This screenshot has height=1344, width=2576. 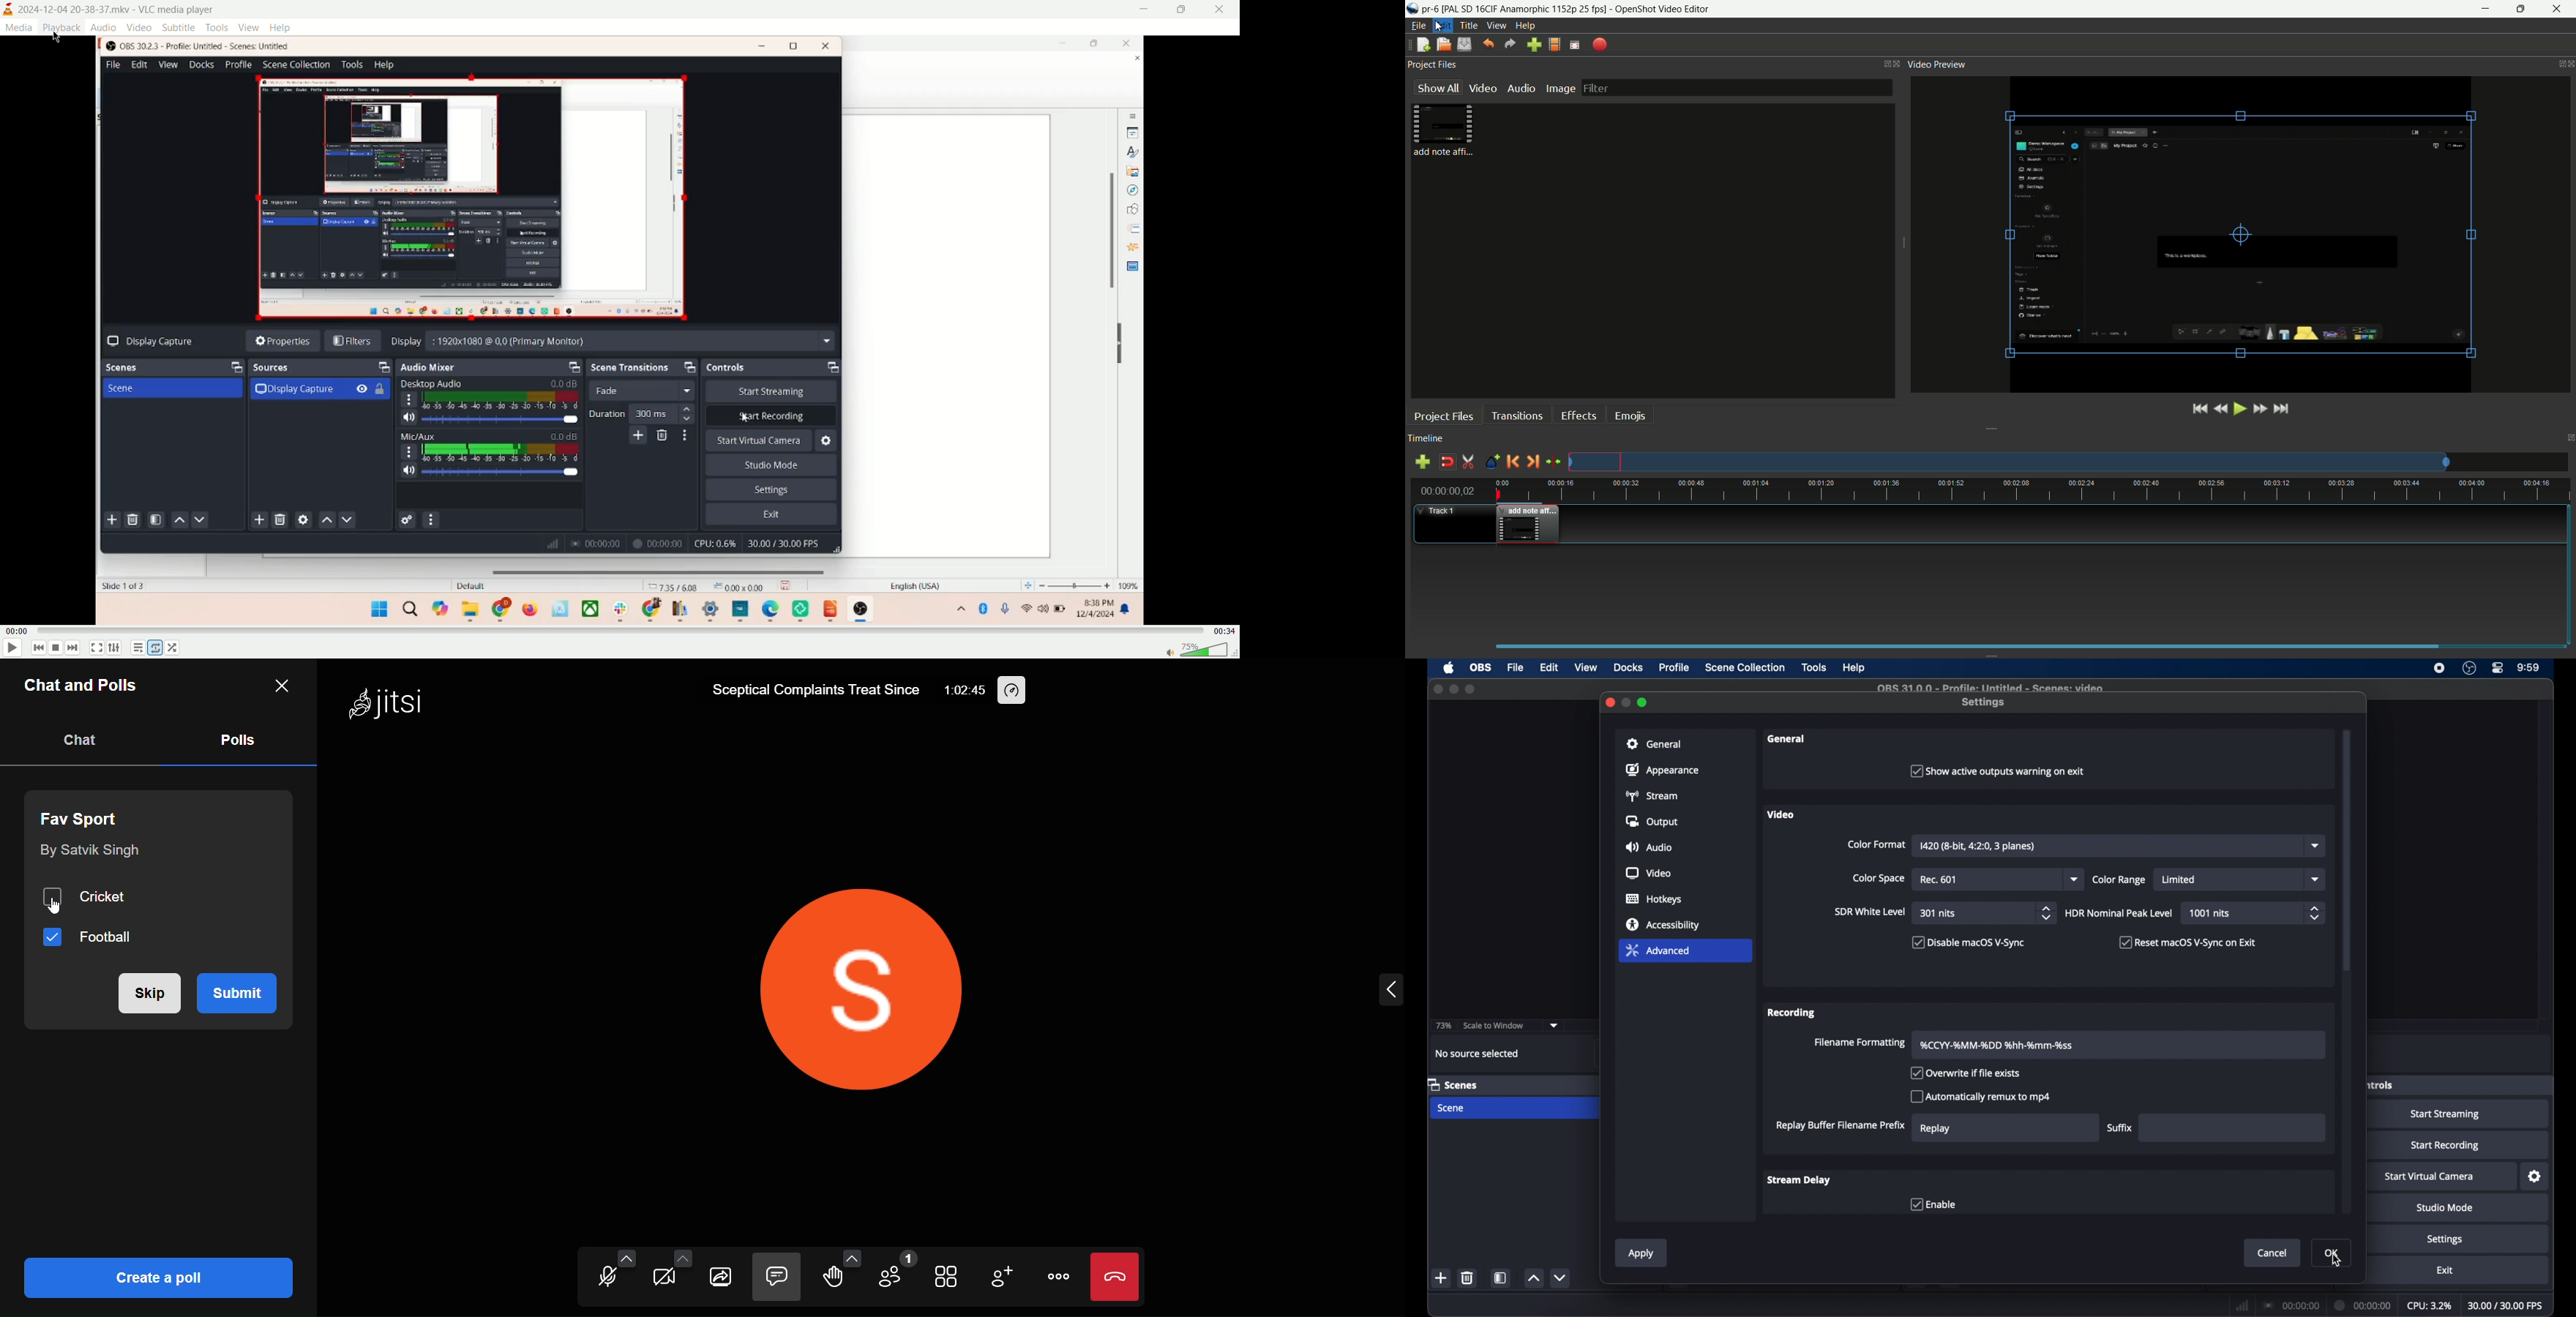 What do you see at coordinates (1792, 1014) in the screenshot?
I see `recording` at bounding box center [1792, 1014].